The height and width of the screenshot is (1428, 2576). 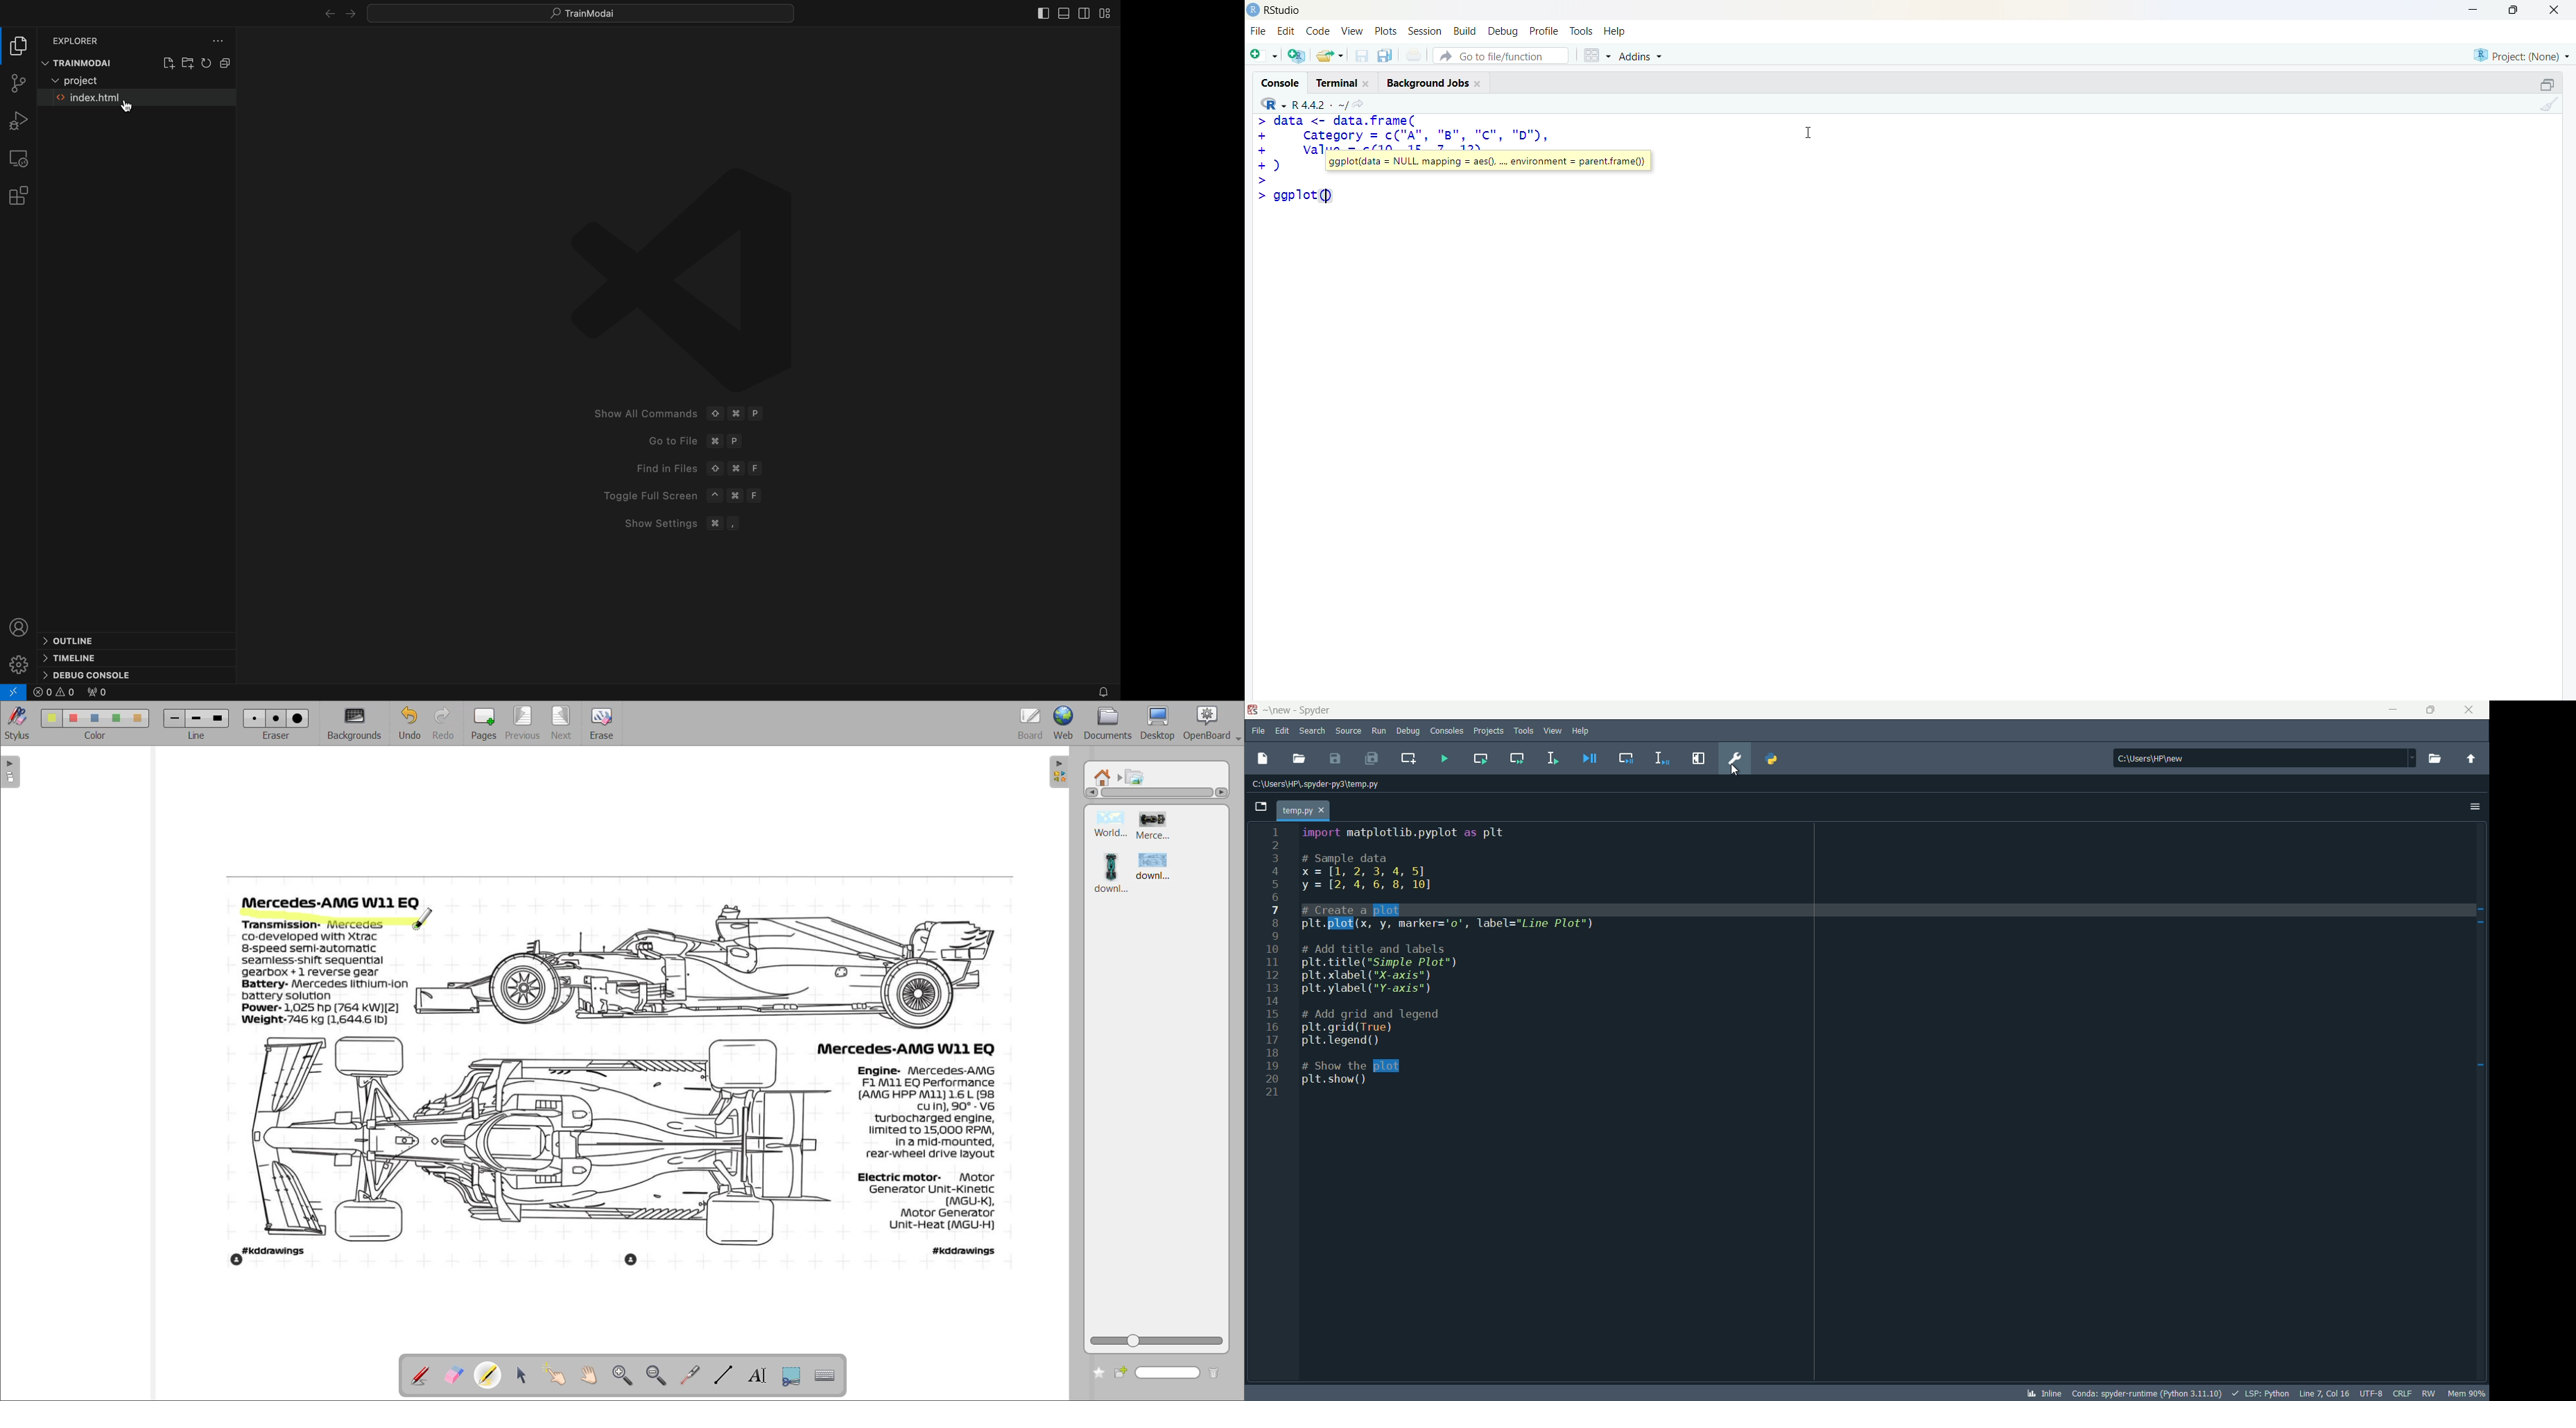 What do you see at coordinates (1287, 10) in the screenshot?
I see `Rstudio` at bounding box center [1287, 10].